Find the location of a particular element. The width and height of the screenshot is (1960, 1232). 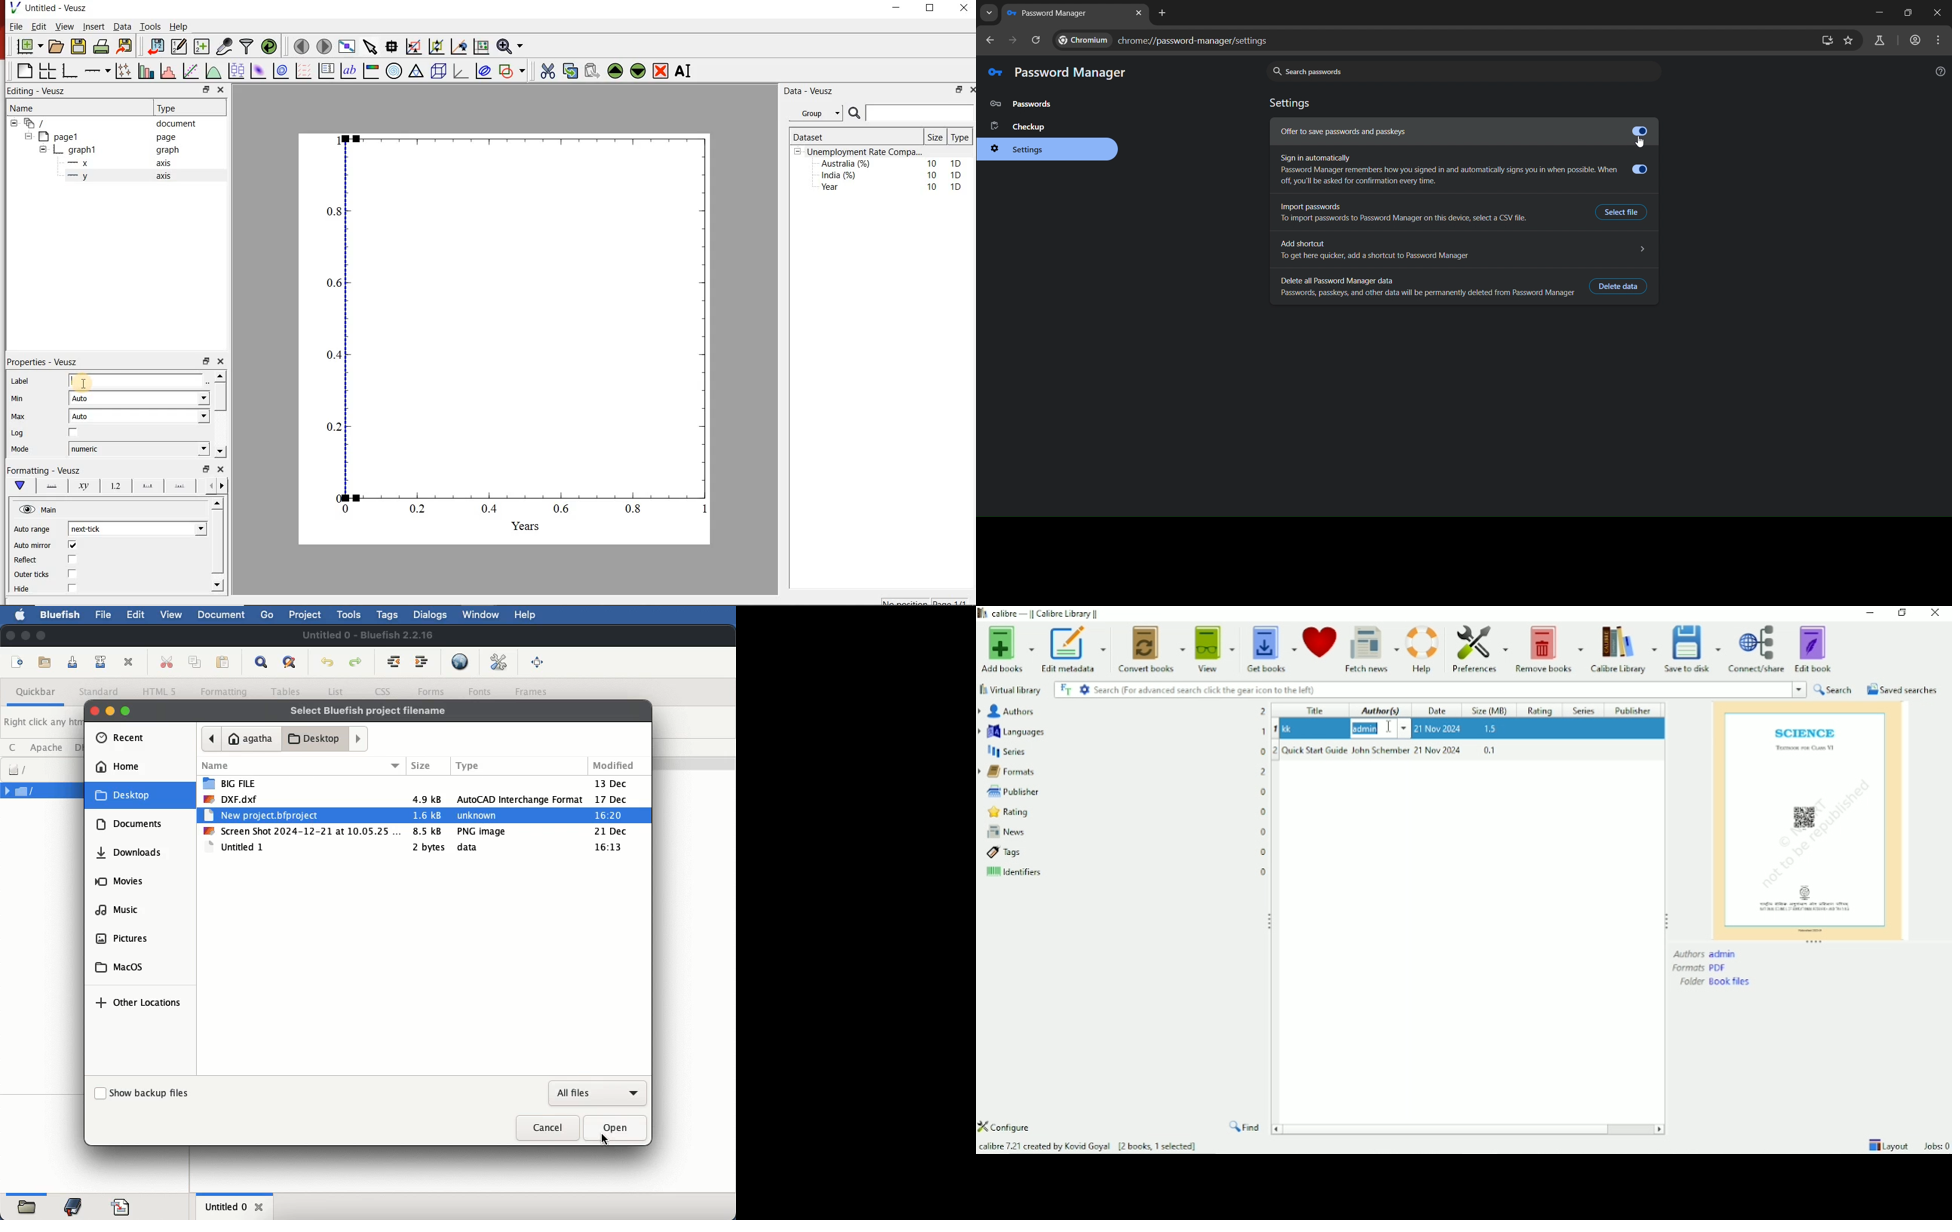

Group is located at coordinates (817, 113).